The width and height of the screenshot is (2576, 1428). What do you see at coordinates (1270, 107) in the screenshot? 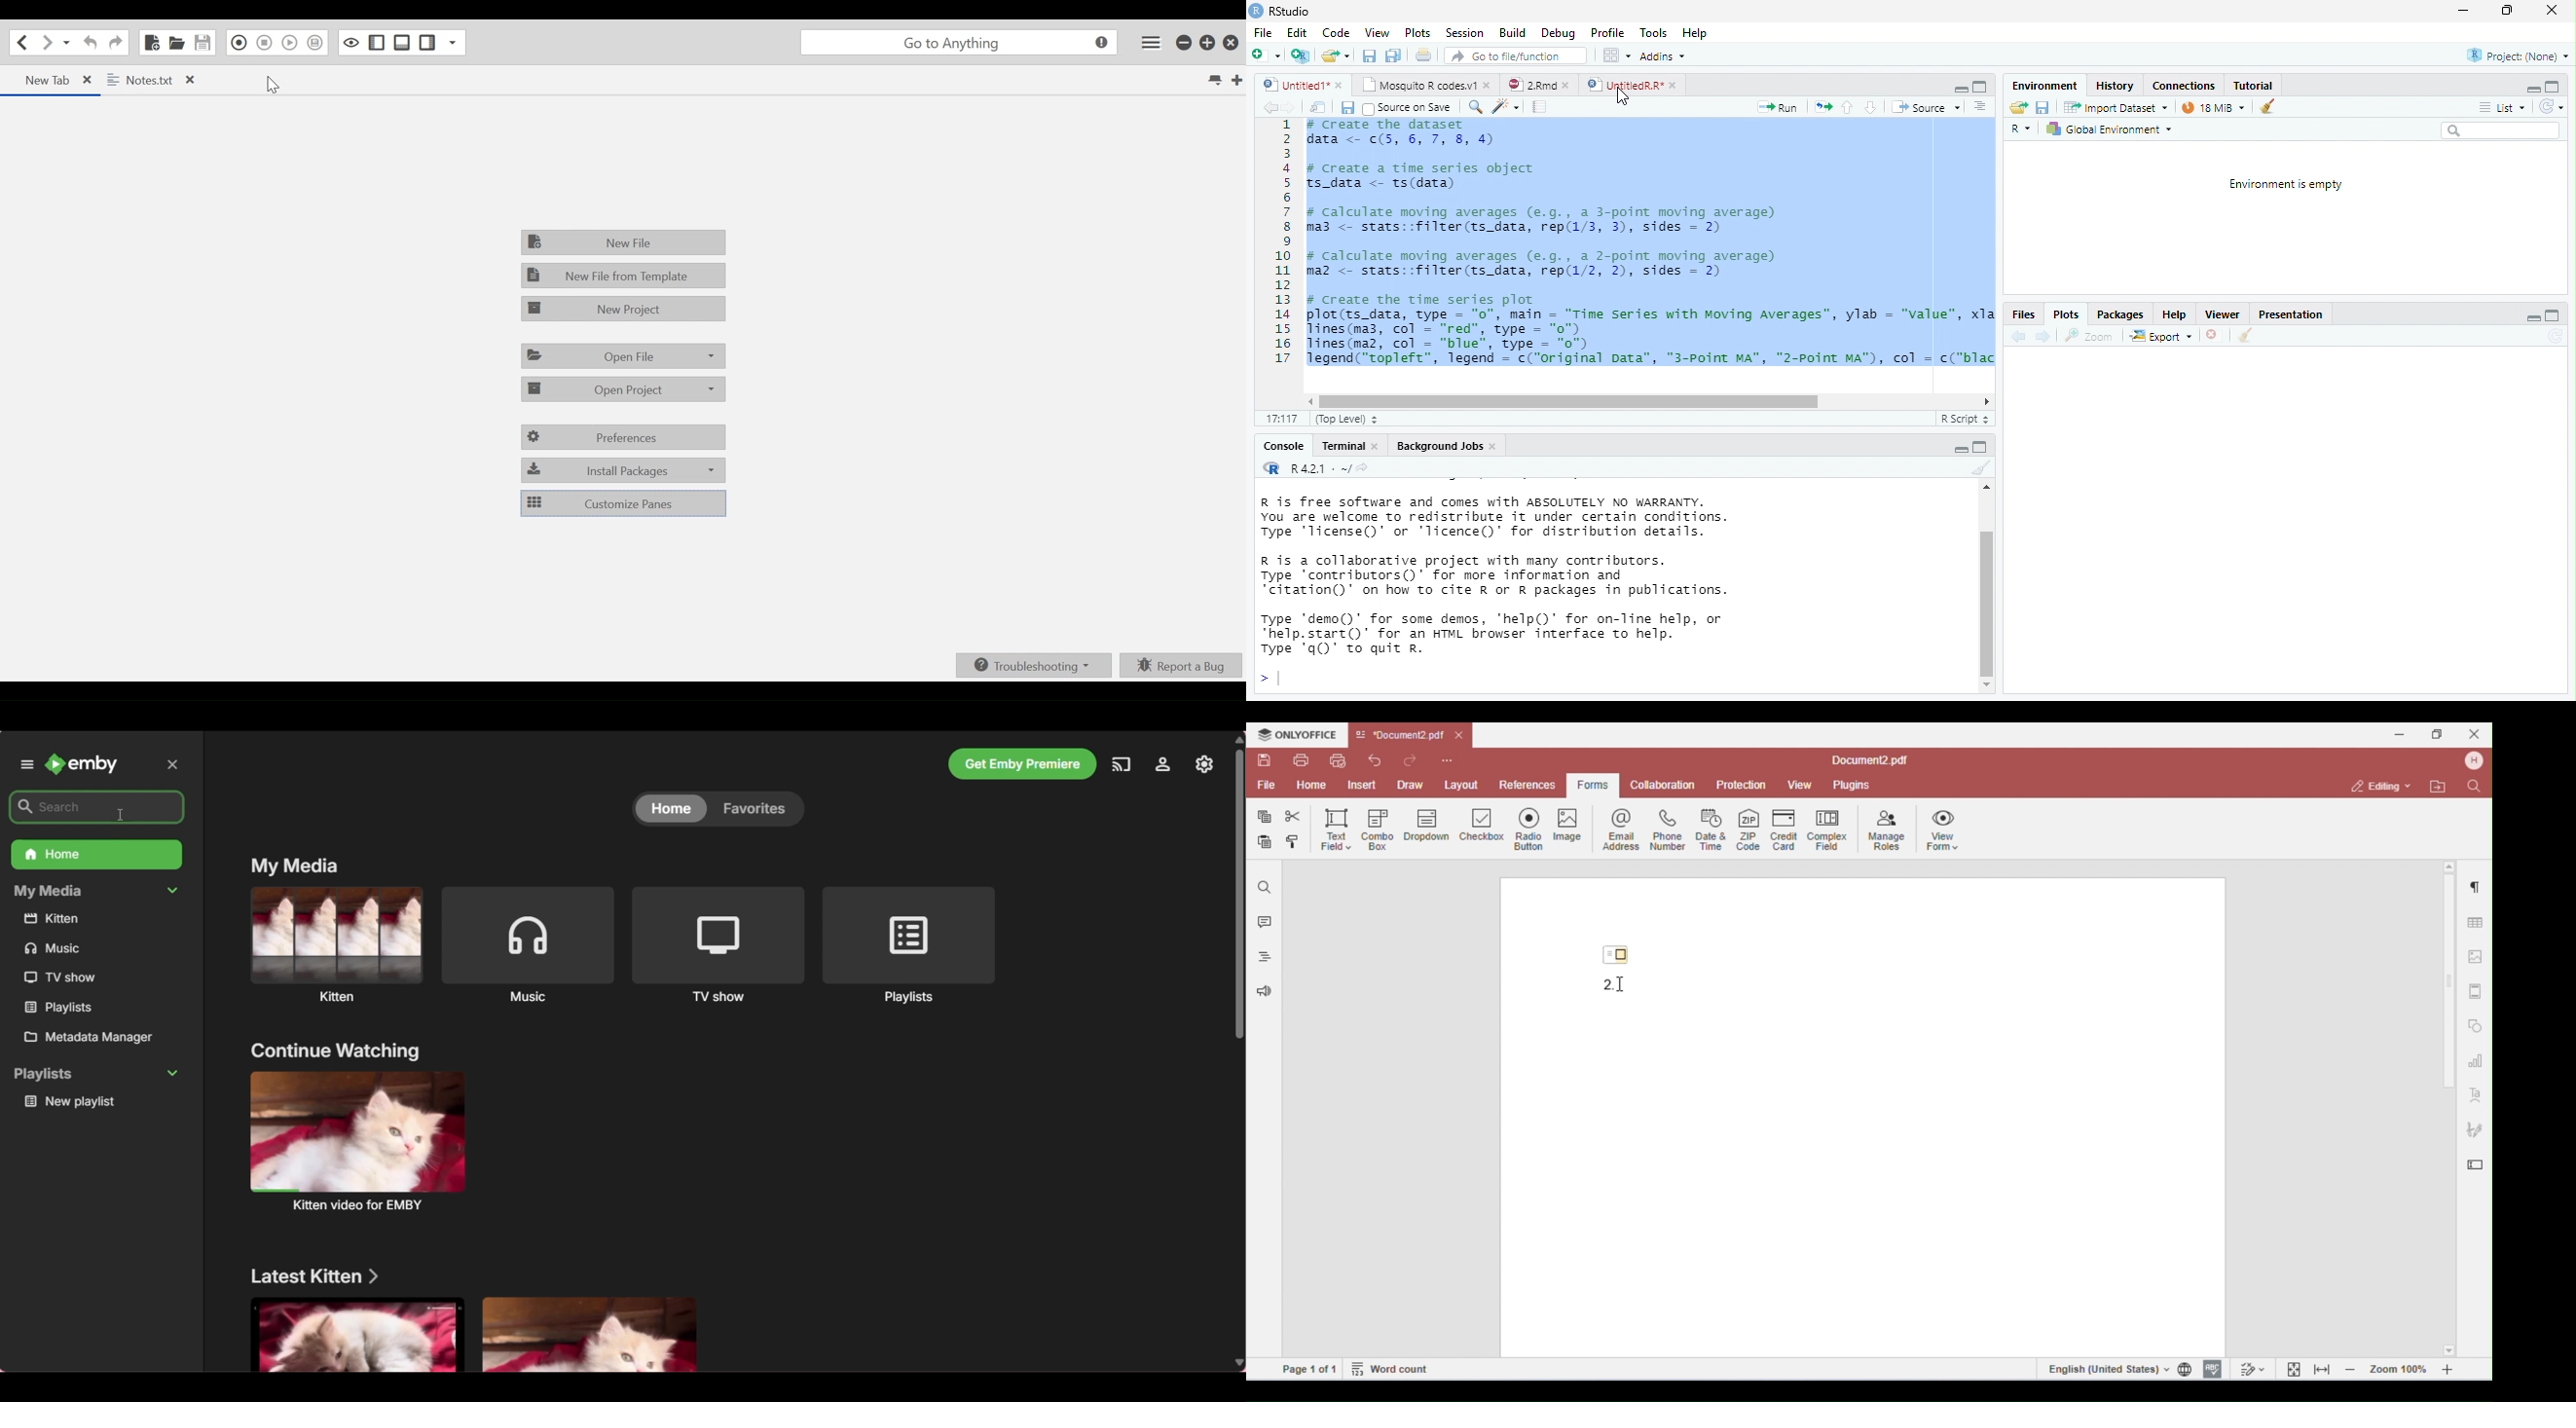
I see `back` at bounding box center [1270, 107].